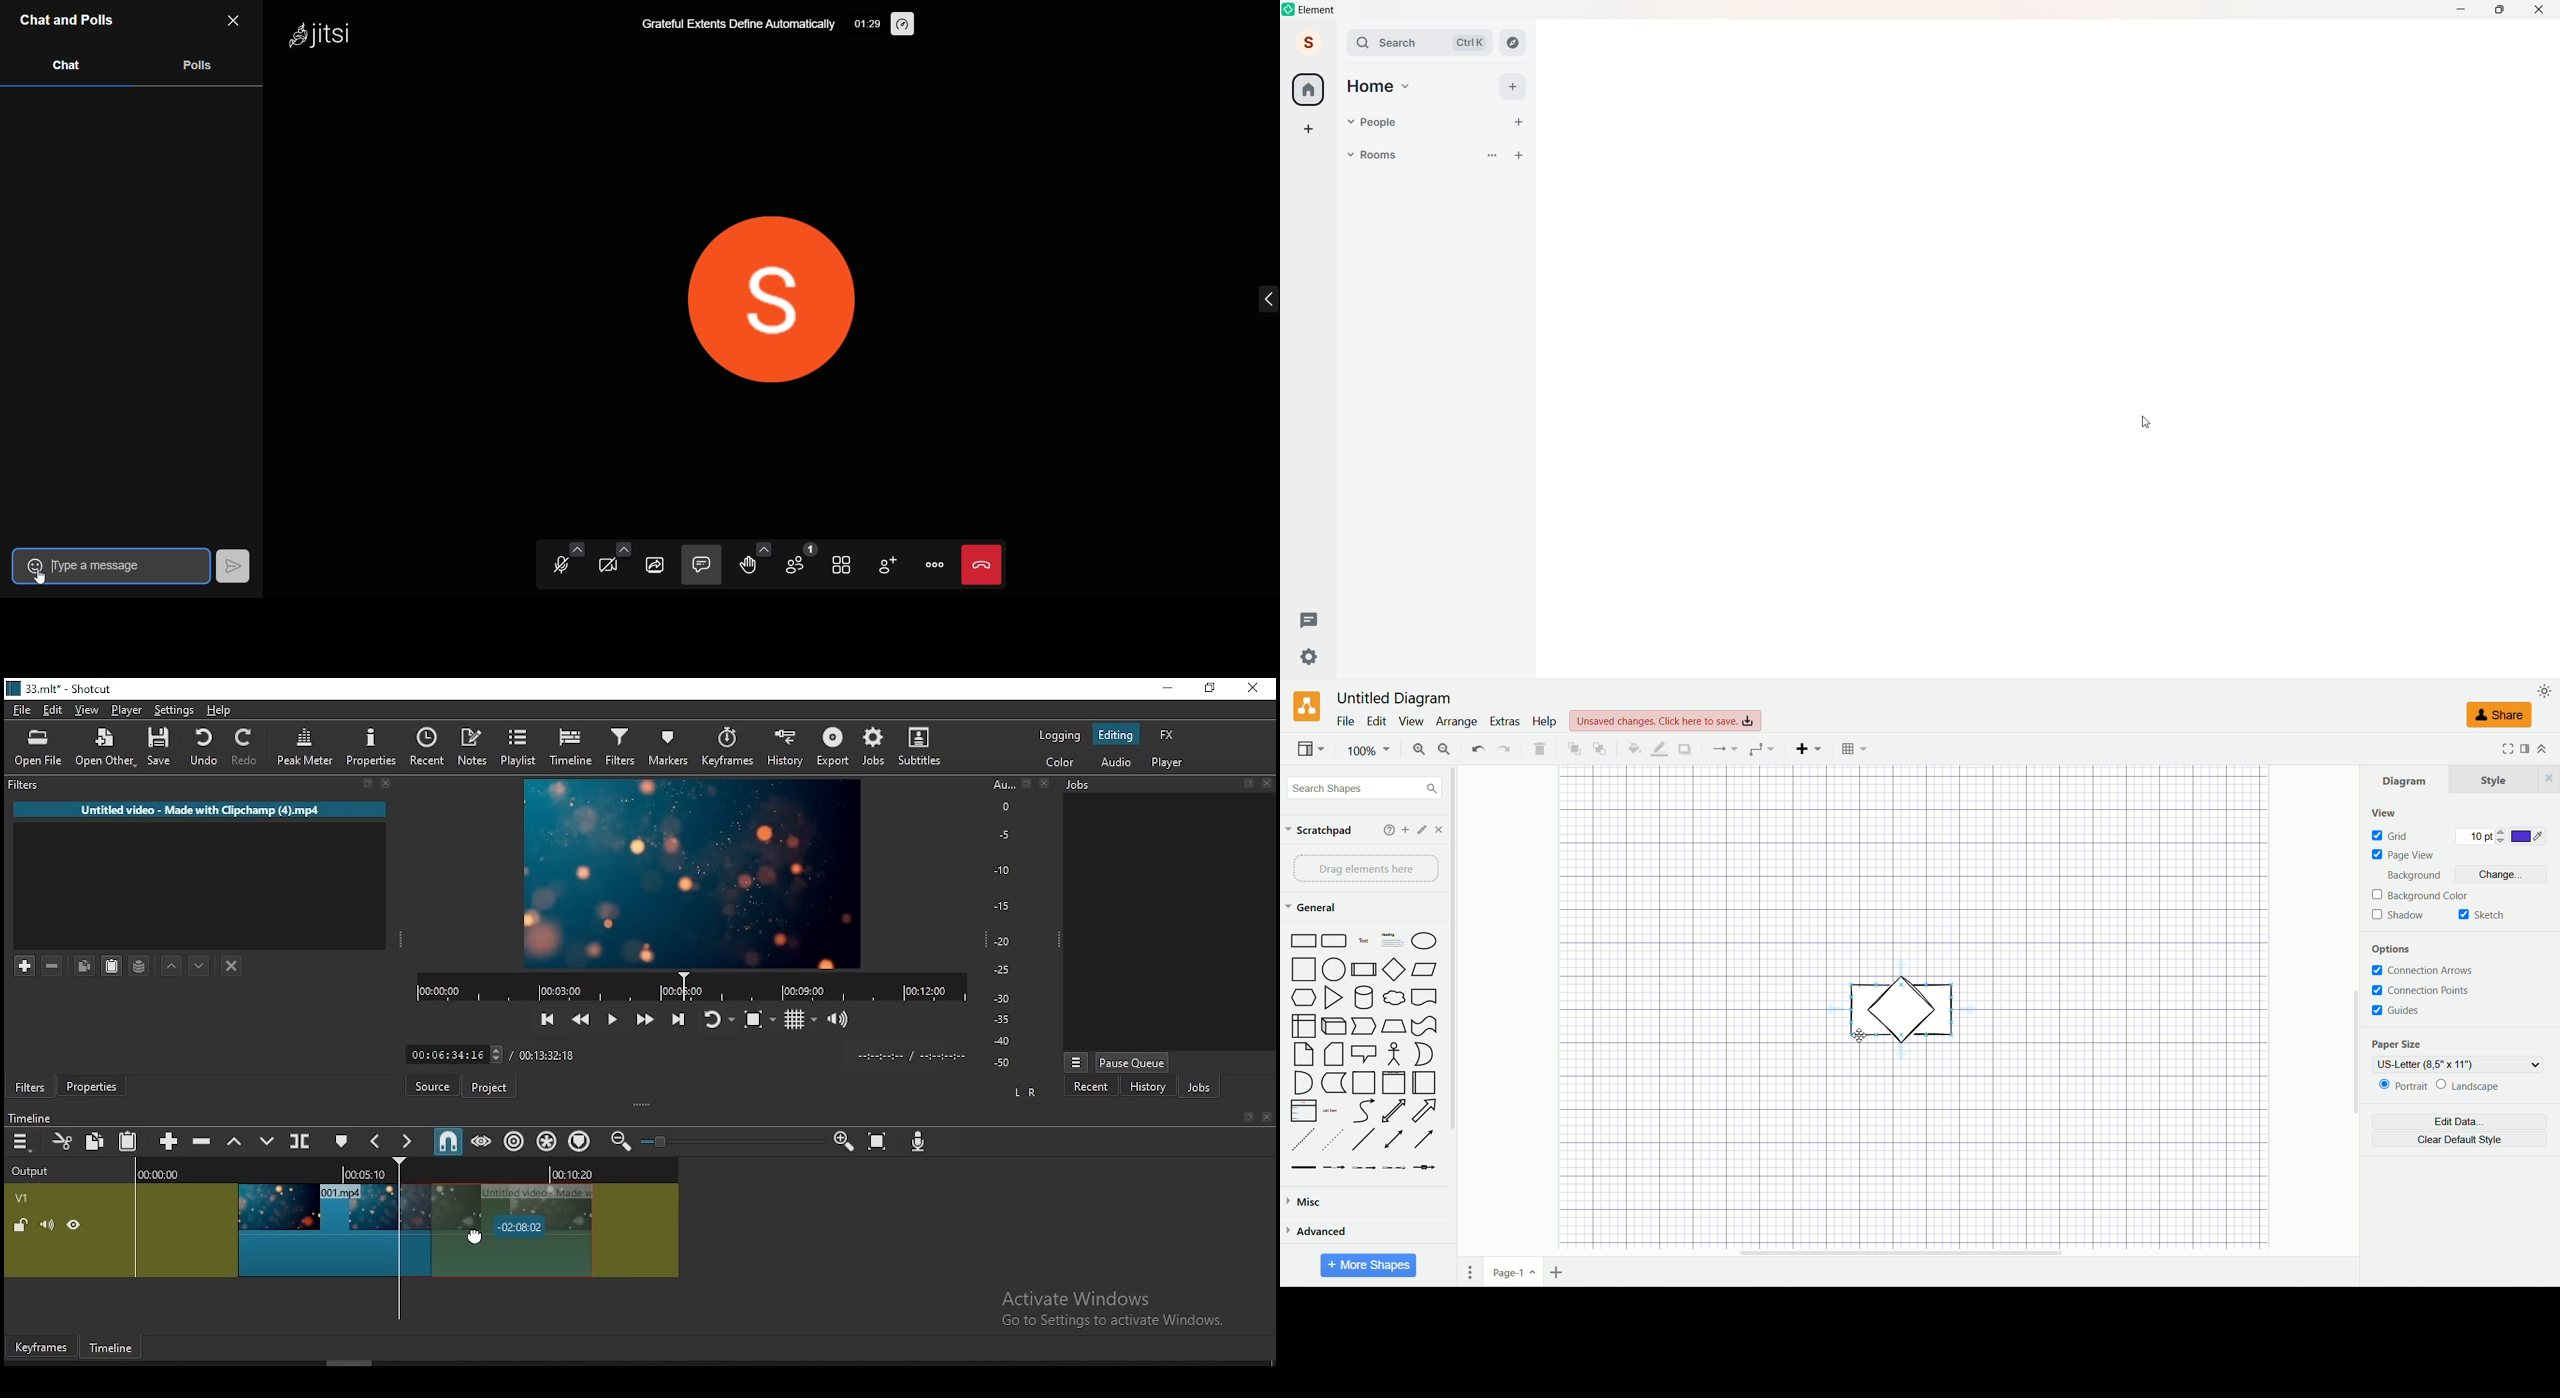  I want to click on recent, so click(1091, 1086).